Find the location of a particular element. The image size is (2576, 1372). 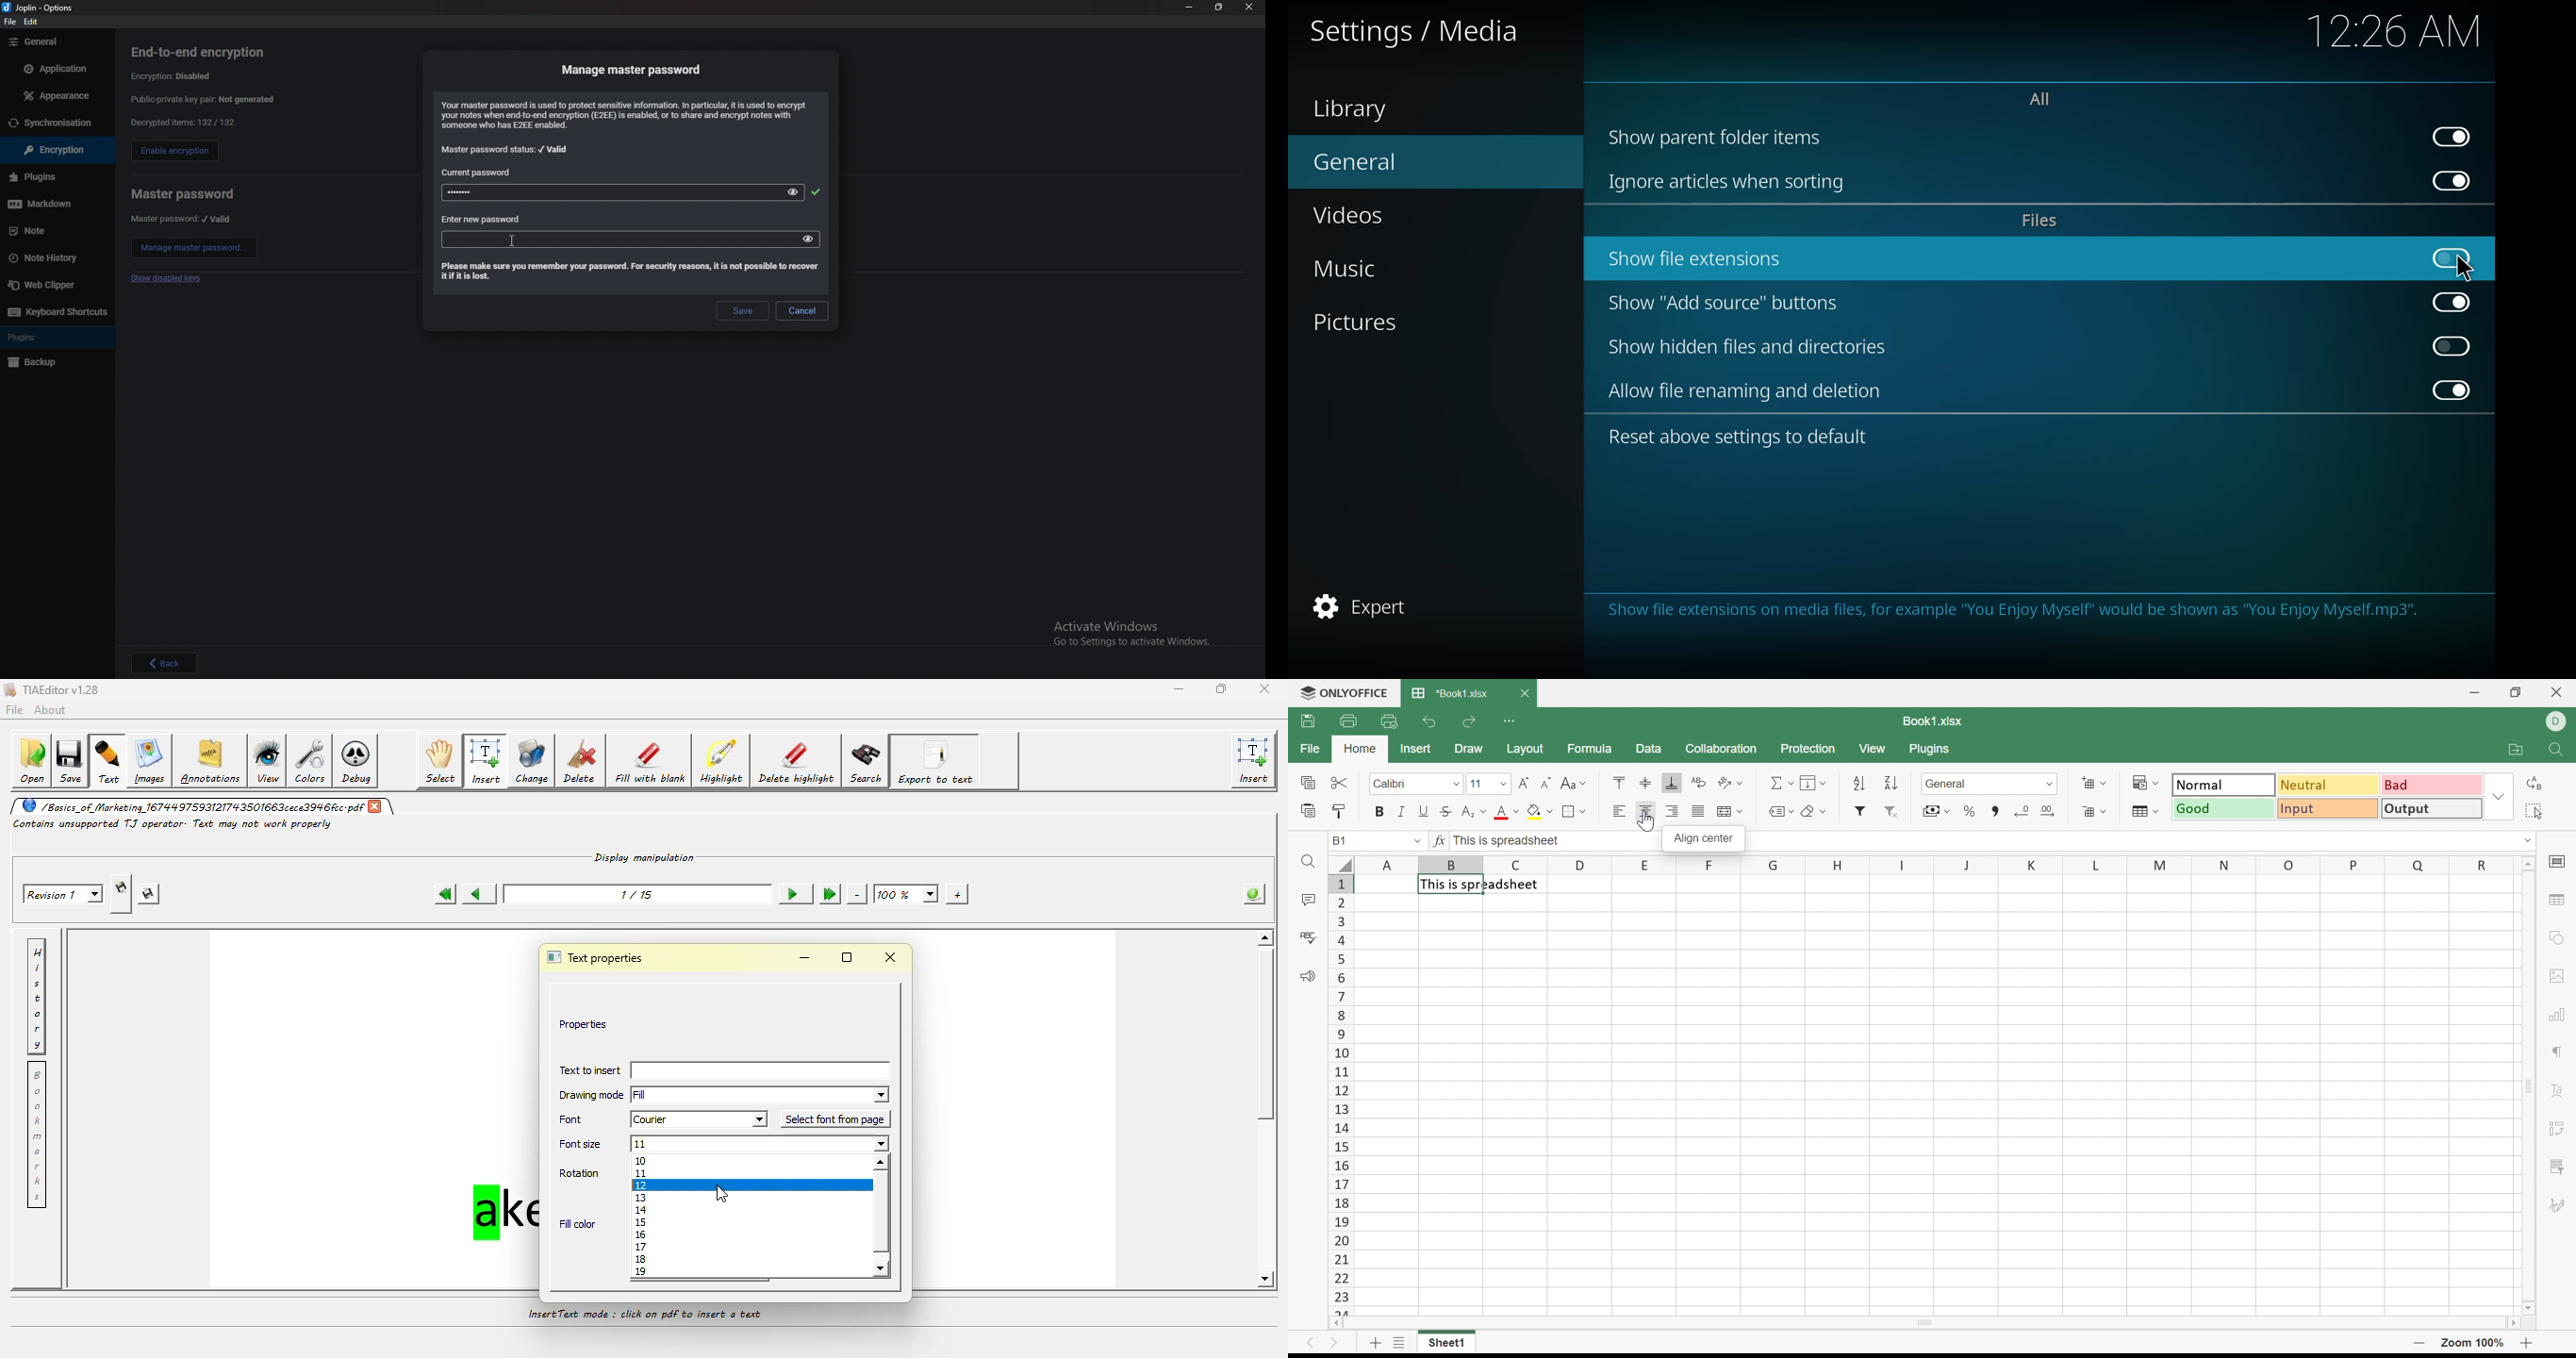

table settings is located at coordinates (2560, 902).